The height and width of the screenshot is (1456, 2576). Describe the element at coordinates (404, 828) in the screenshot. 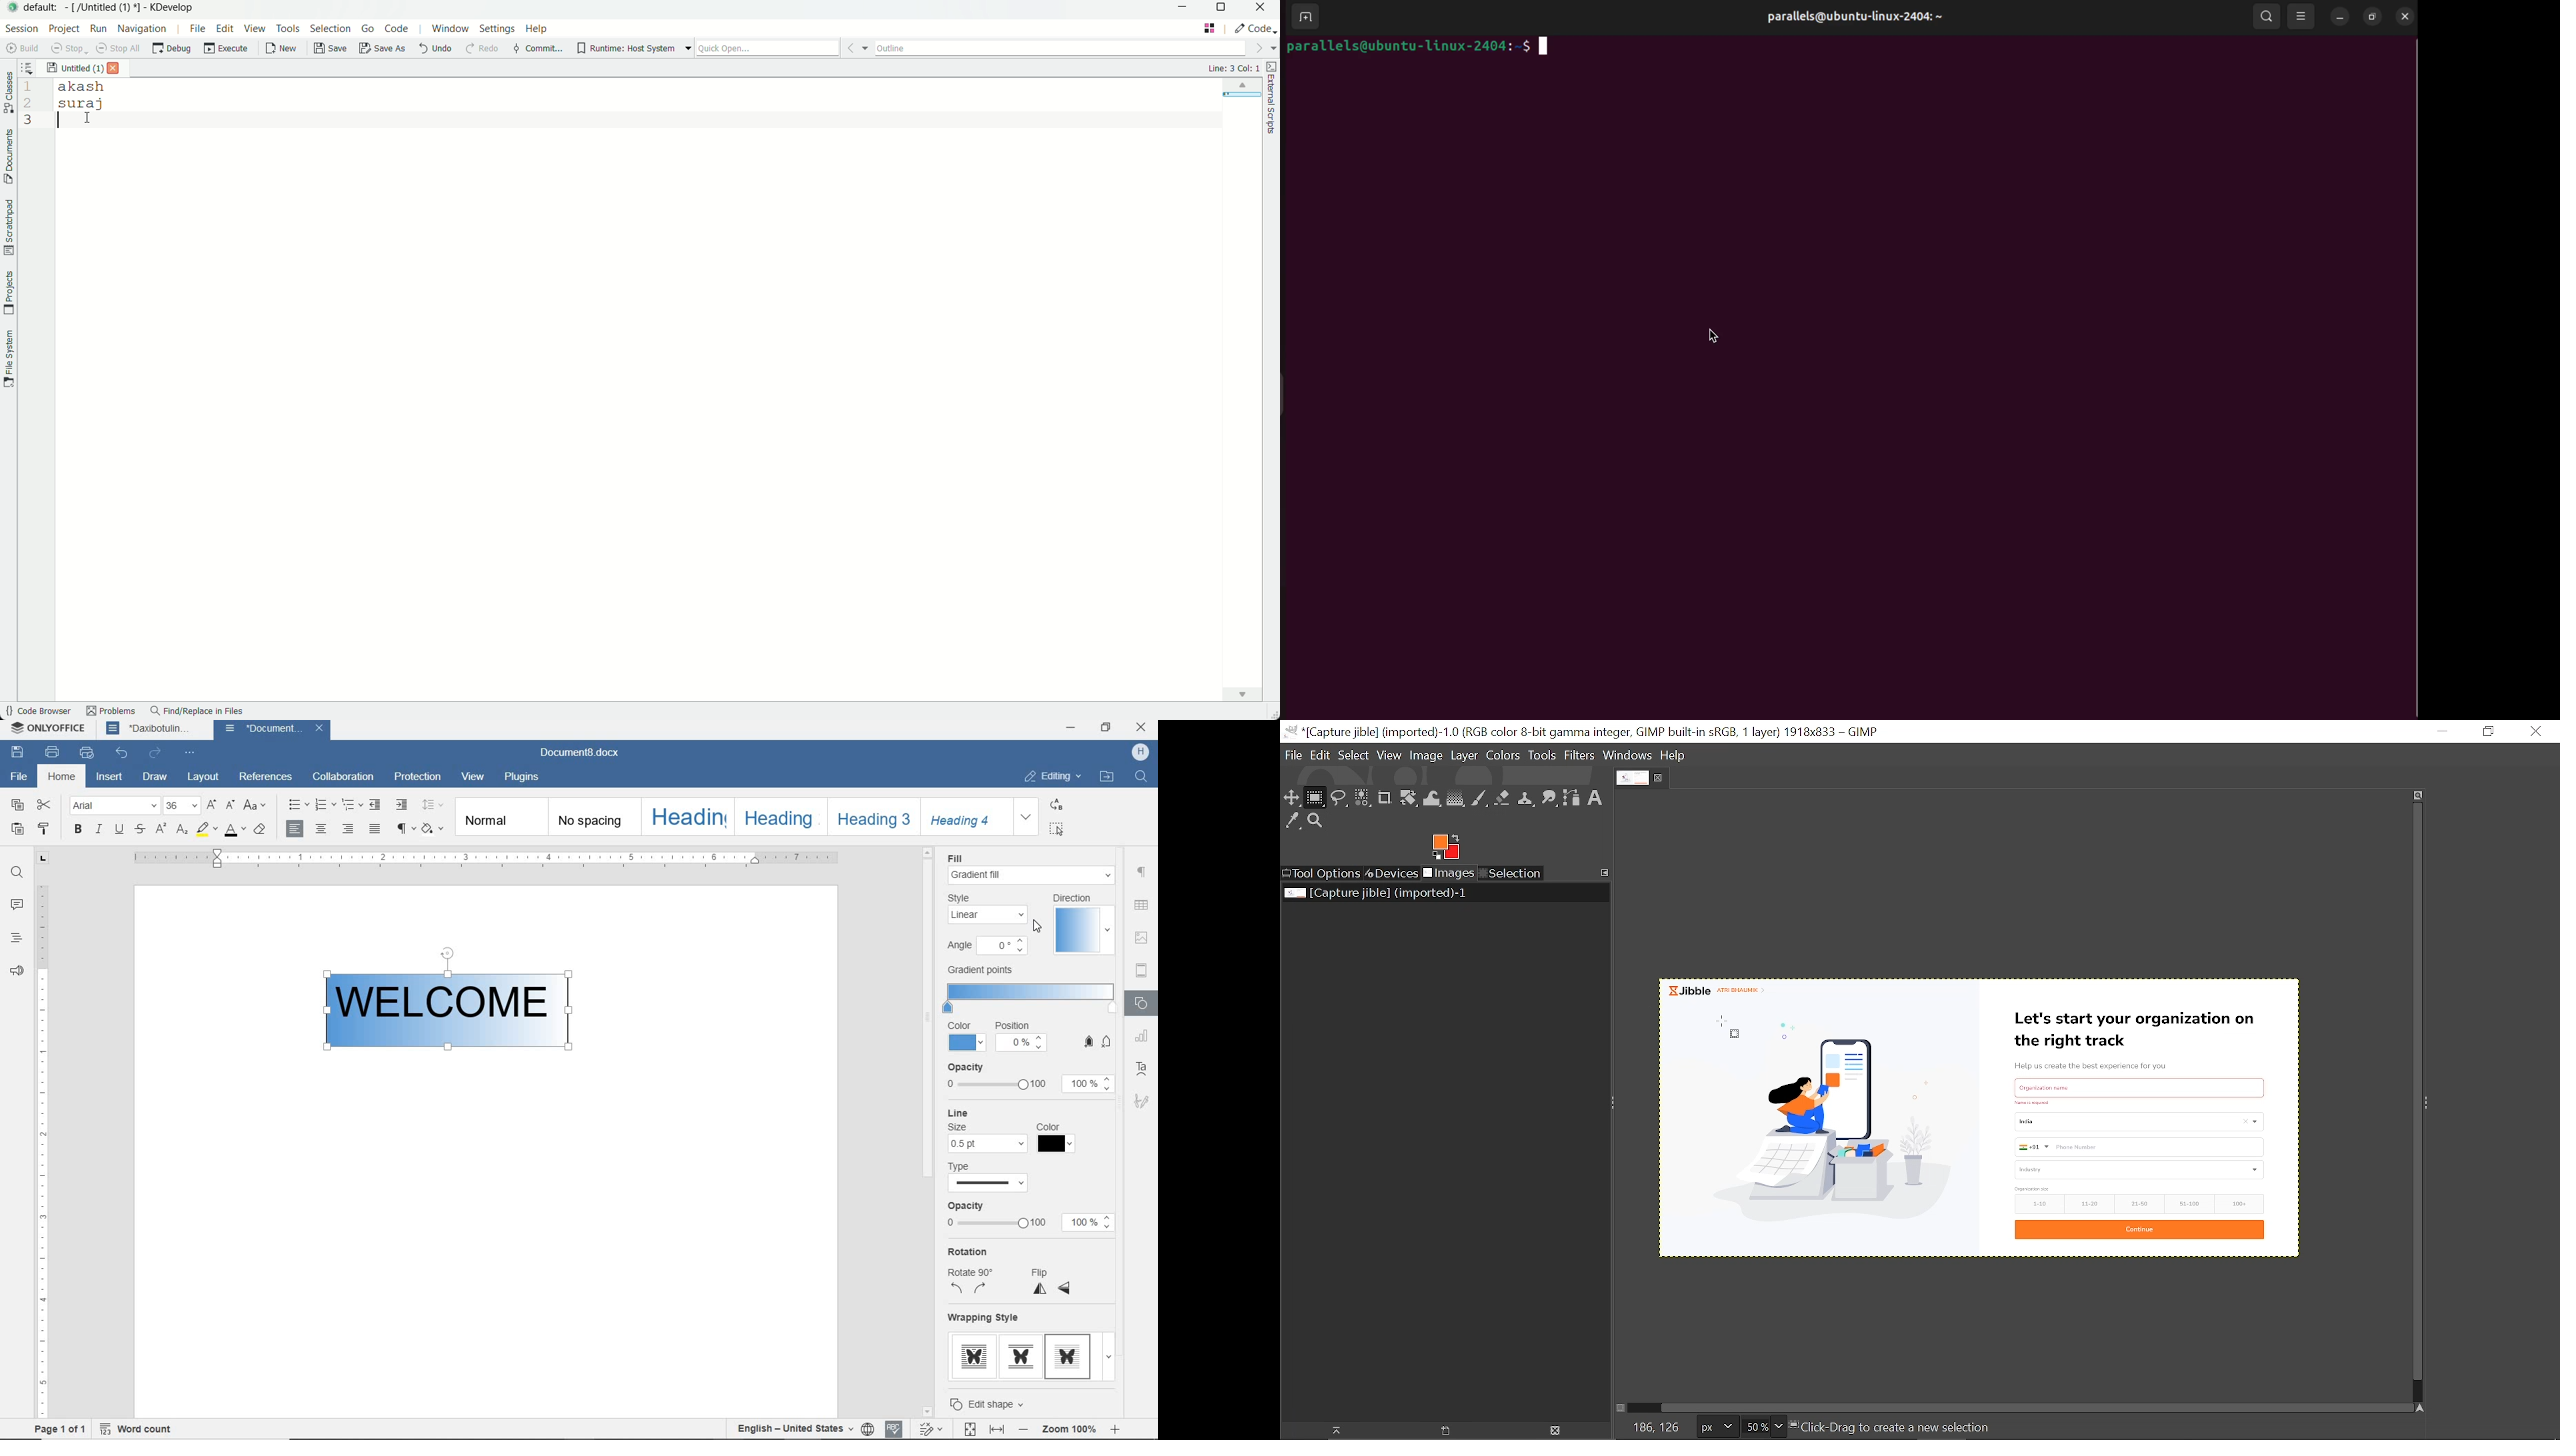

I see `NONPRINTING CHARACTERS` at that location.